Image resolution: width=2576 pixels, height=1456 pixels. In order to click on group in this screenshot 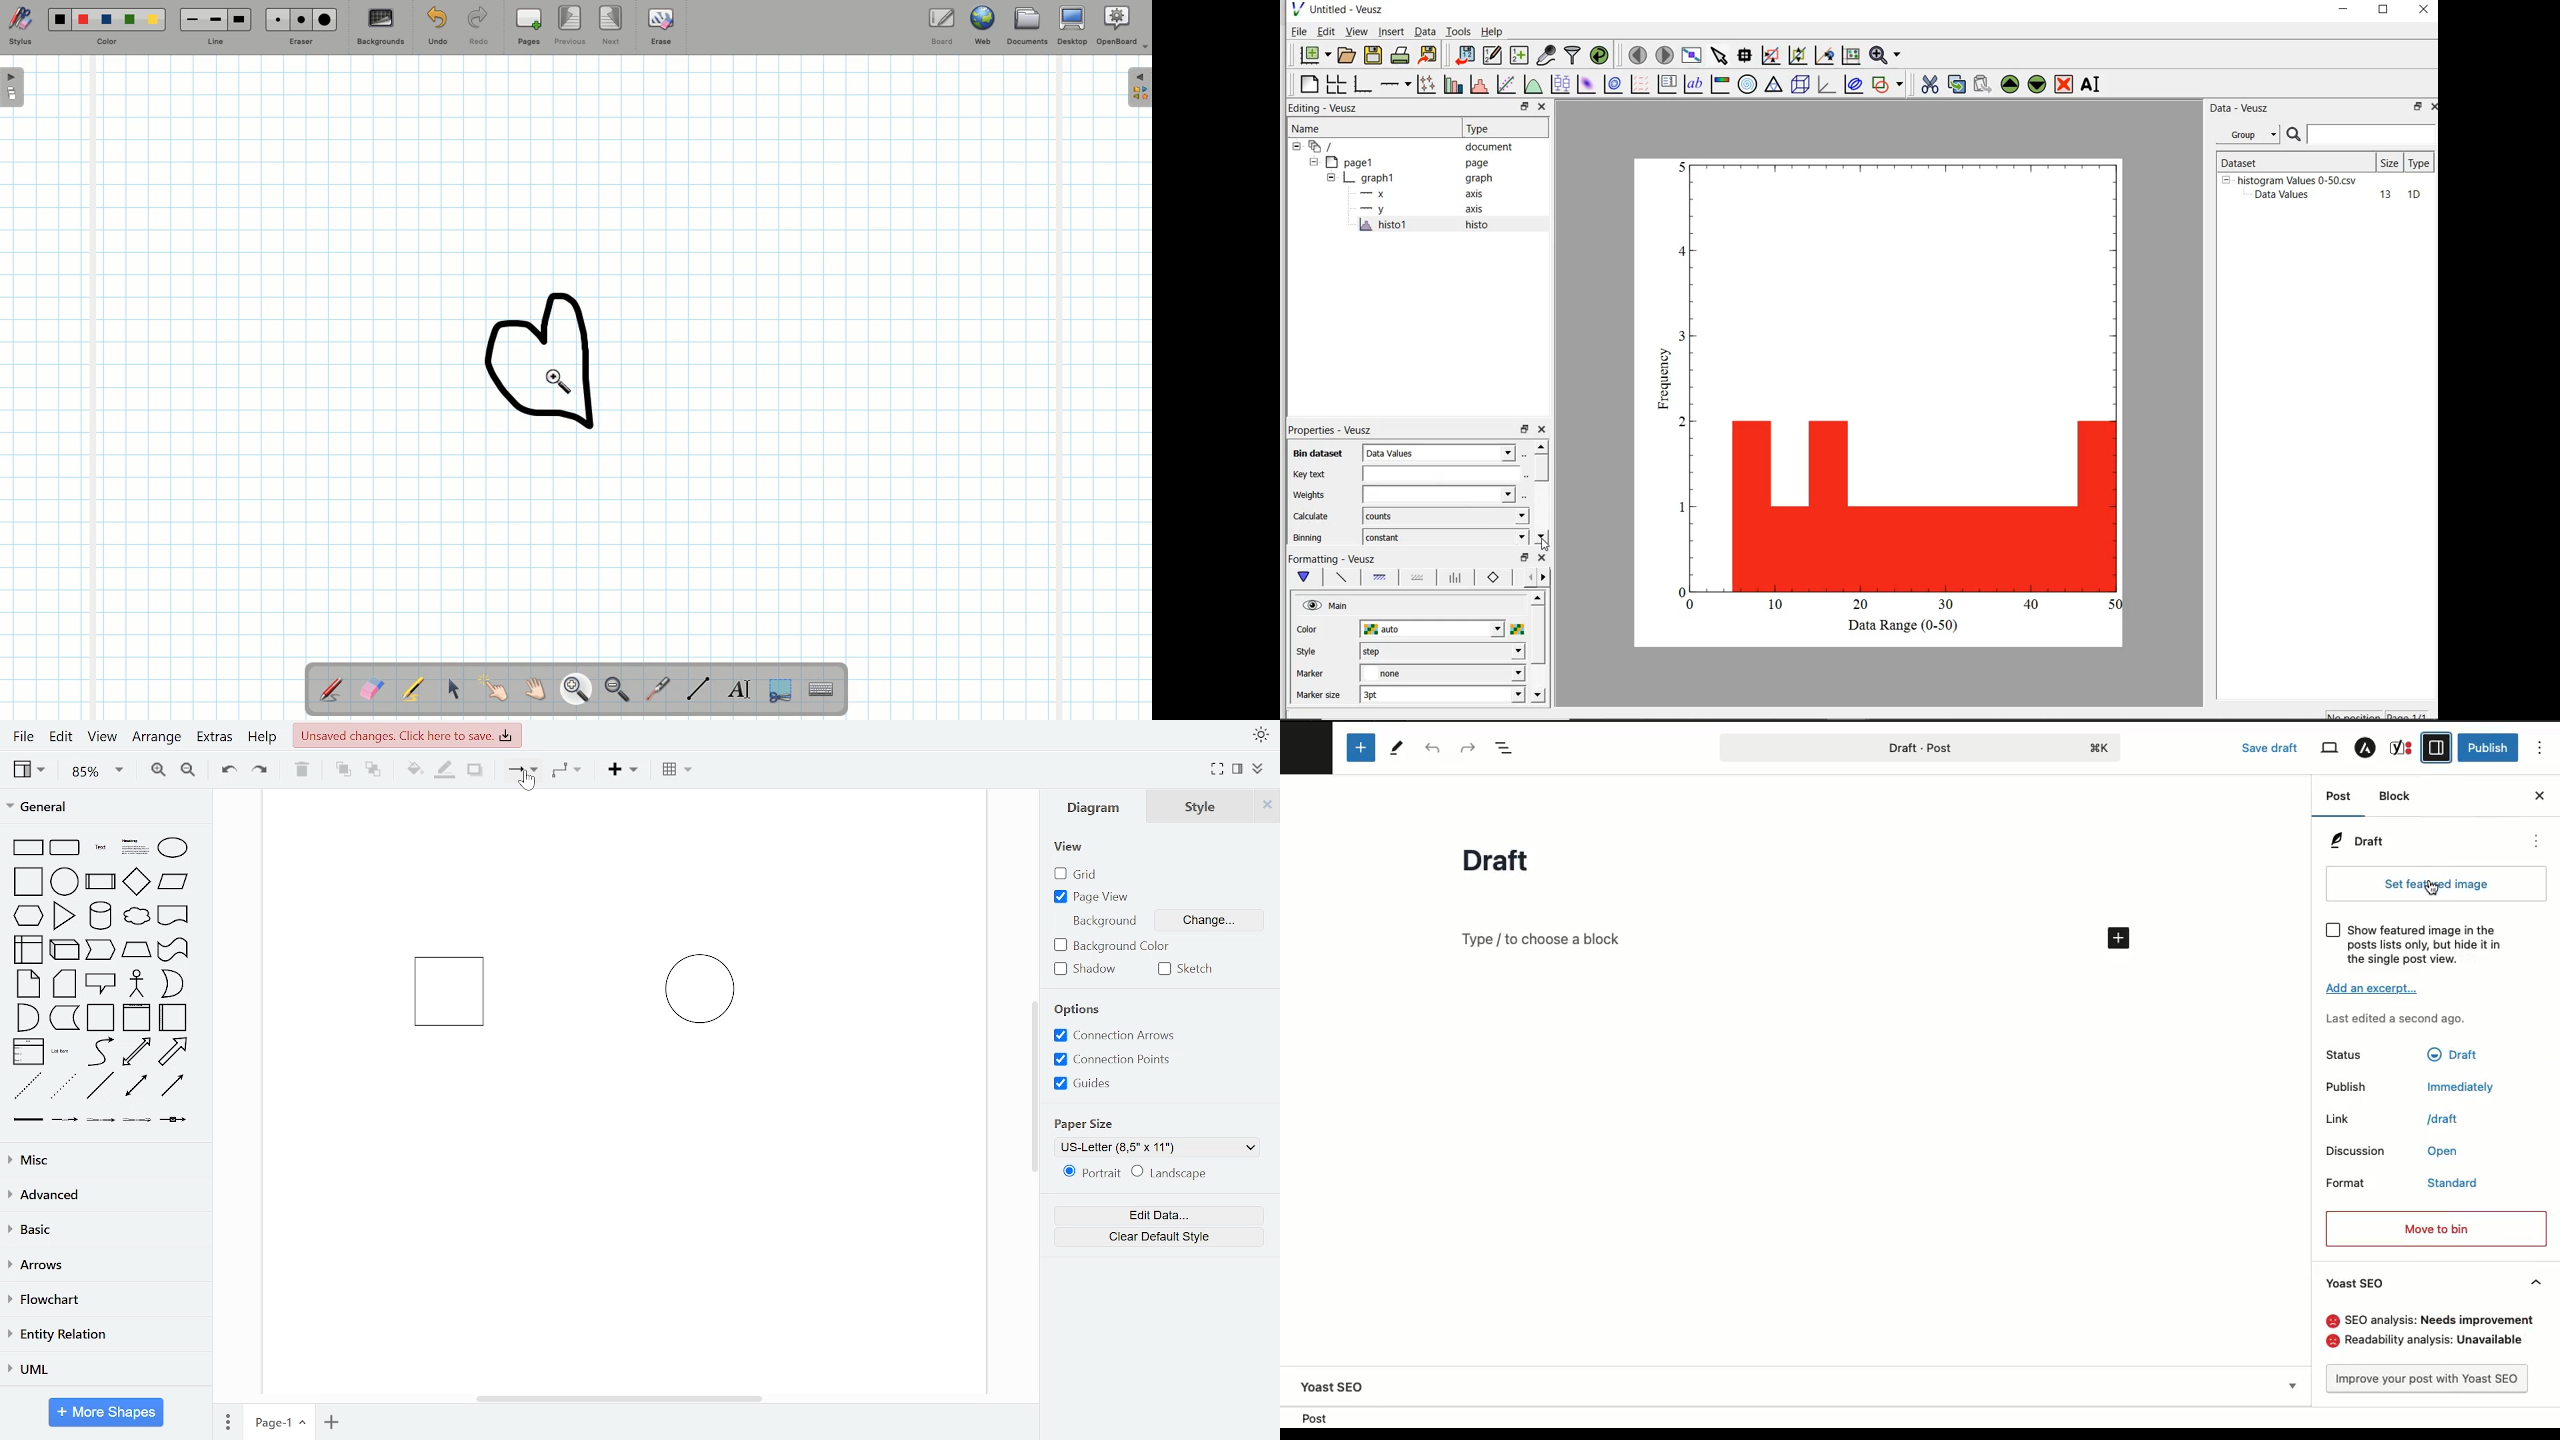, I will do `click(2247, 134)`.